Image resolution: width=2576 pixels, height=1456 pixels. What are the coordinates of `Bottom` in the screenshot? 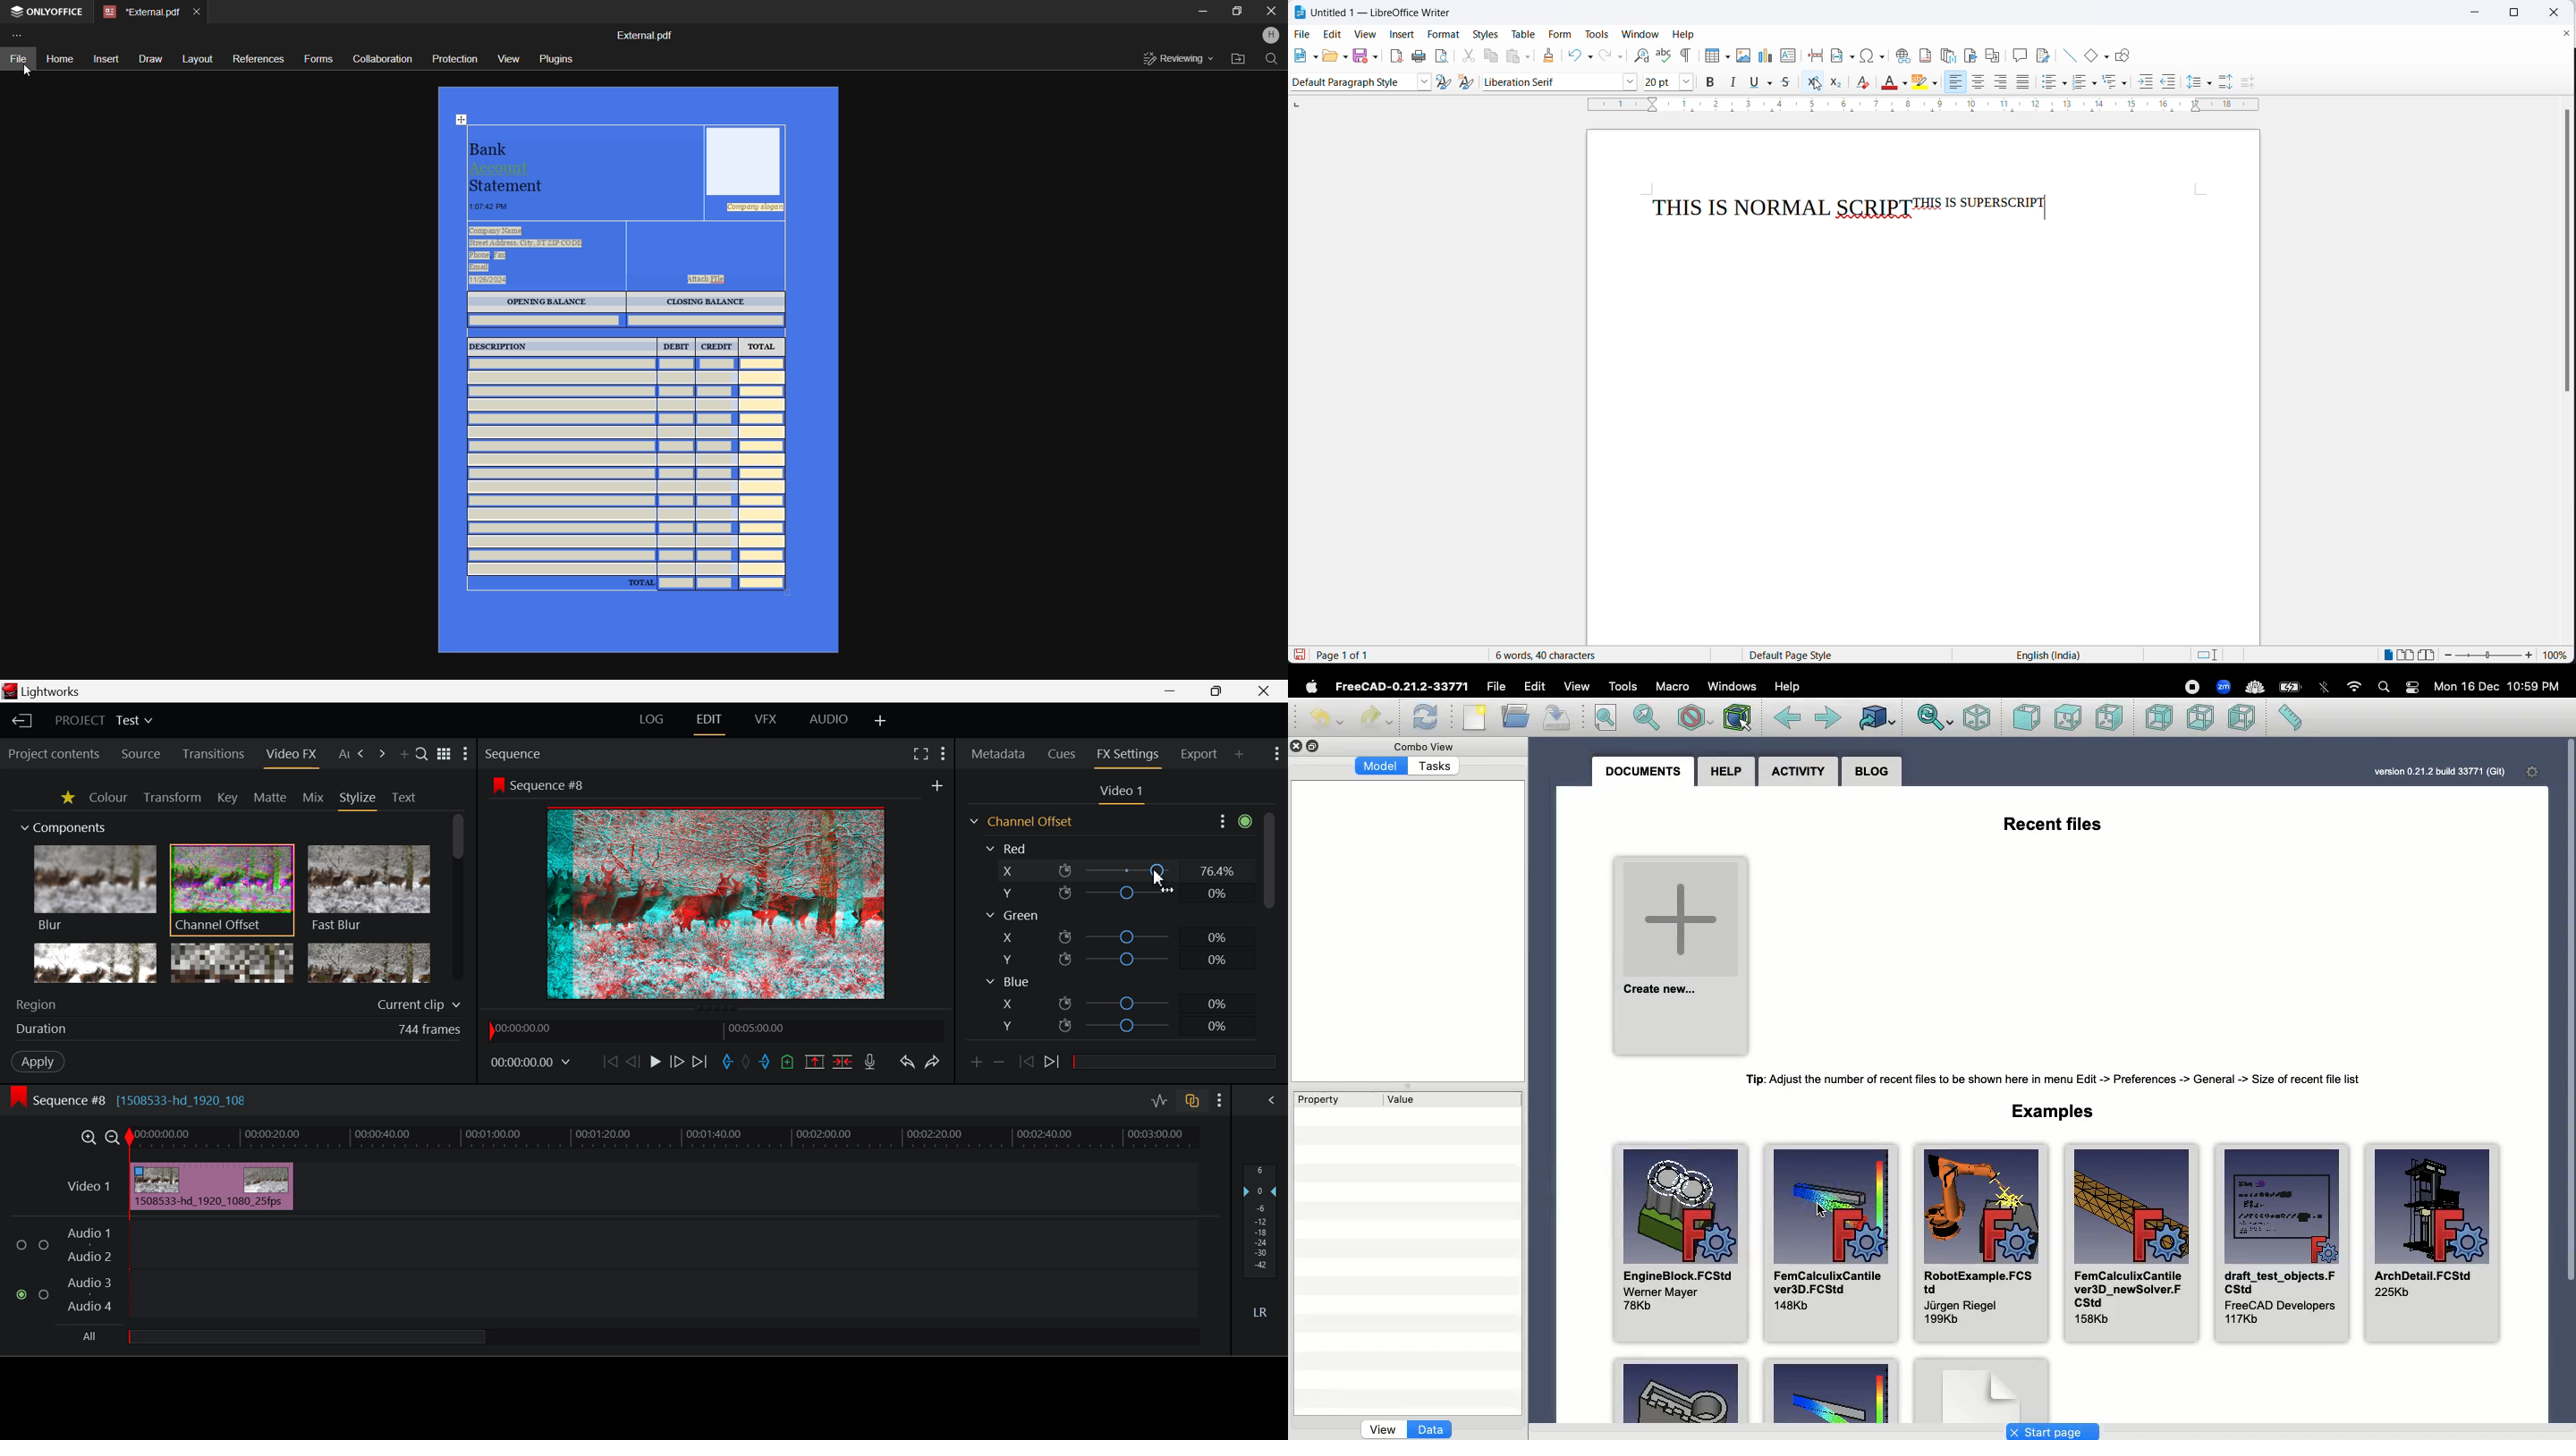 It's located at (2199, 718).